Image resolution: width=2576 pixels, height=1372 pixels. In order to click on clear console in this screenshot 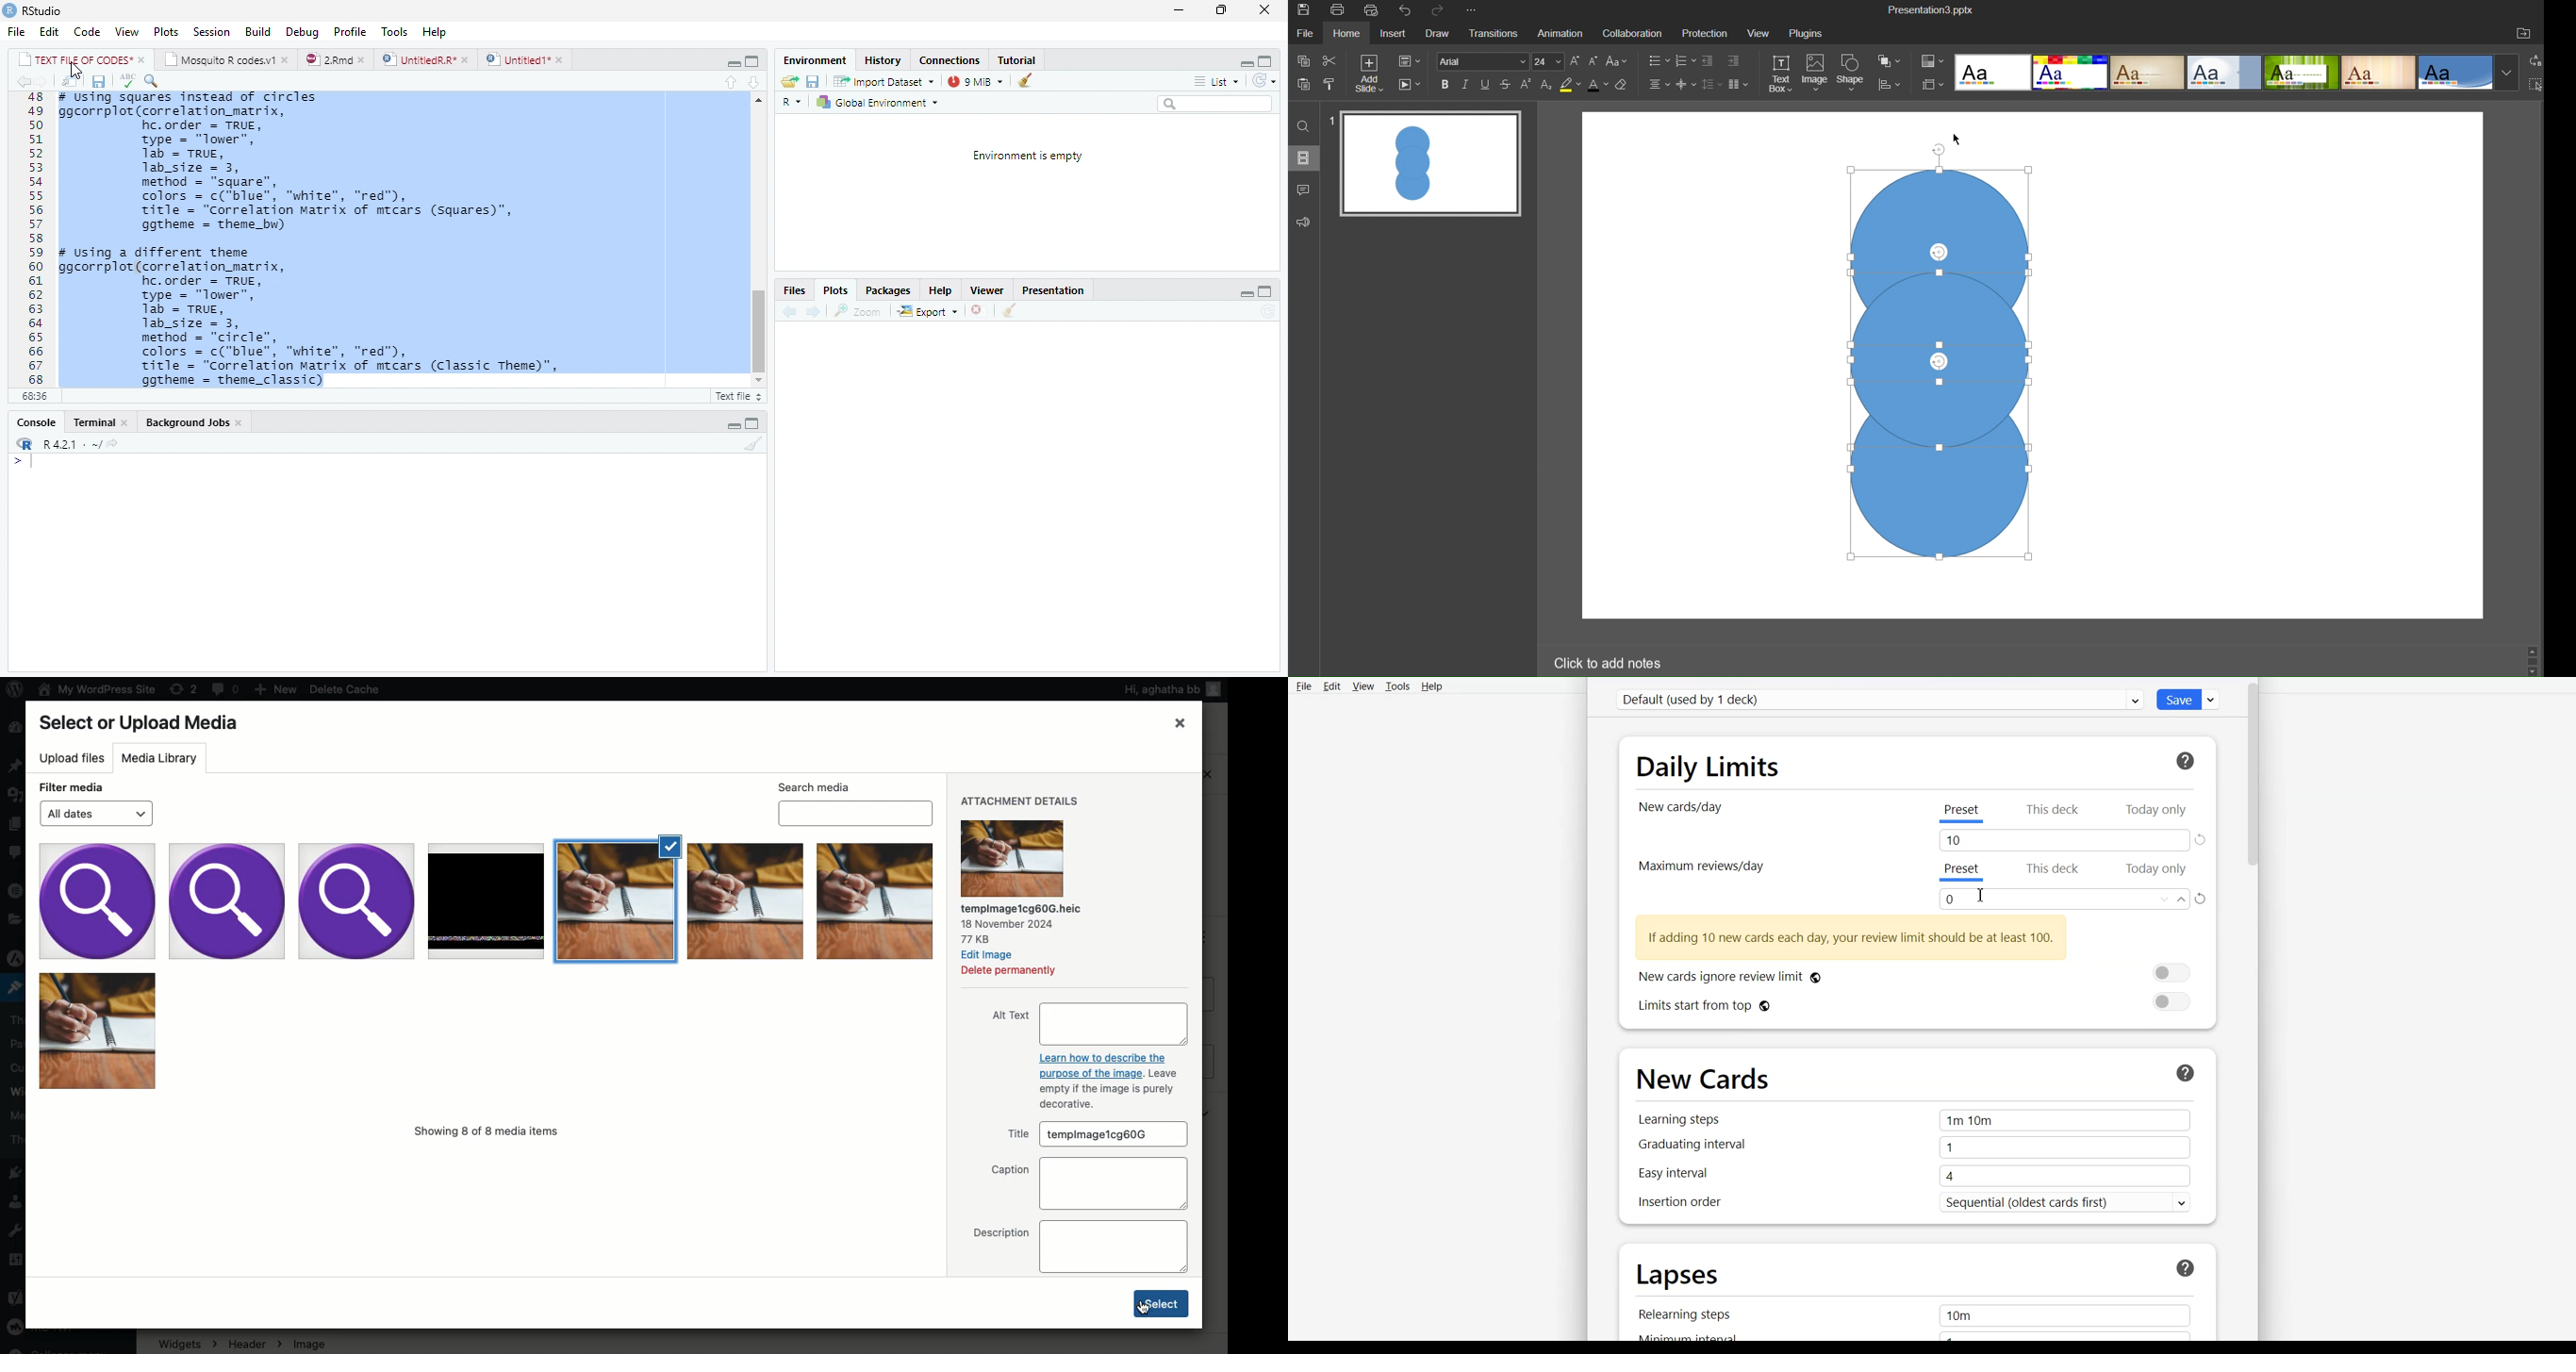, I will do `click(754, 444)`.